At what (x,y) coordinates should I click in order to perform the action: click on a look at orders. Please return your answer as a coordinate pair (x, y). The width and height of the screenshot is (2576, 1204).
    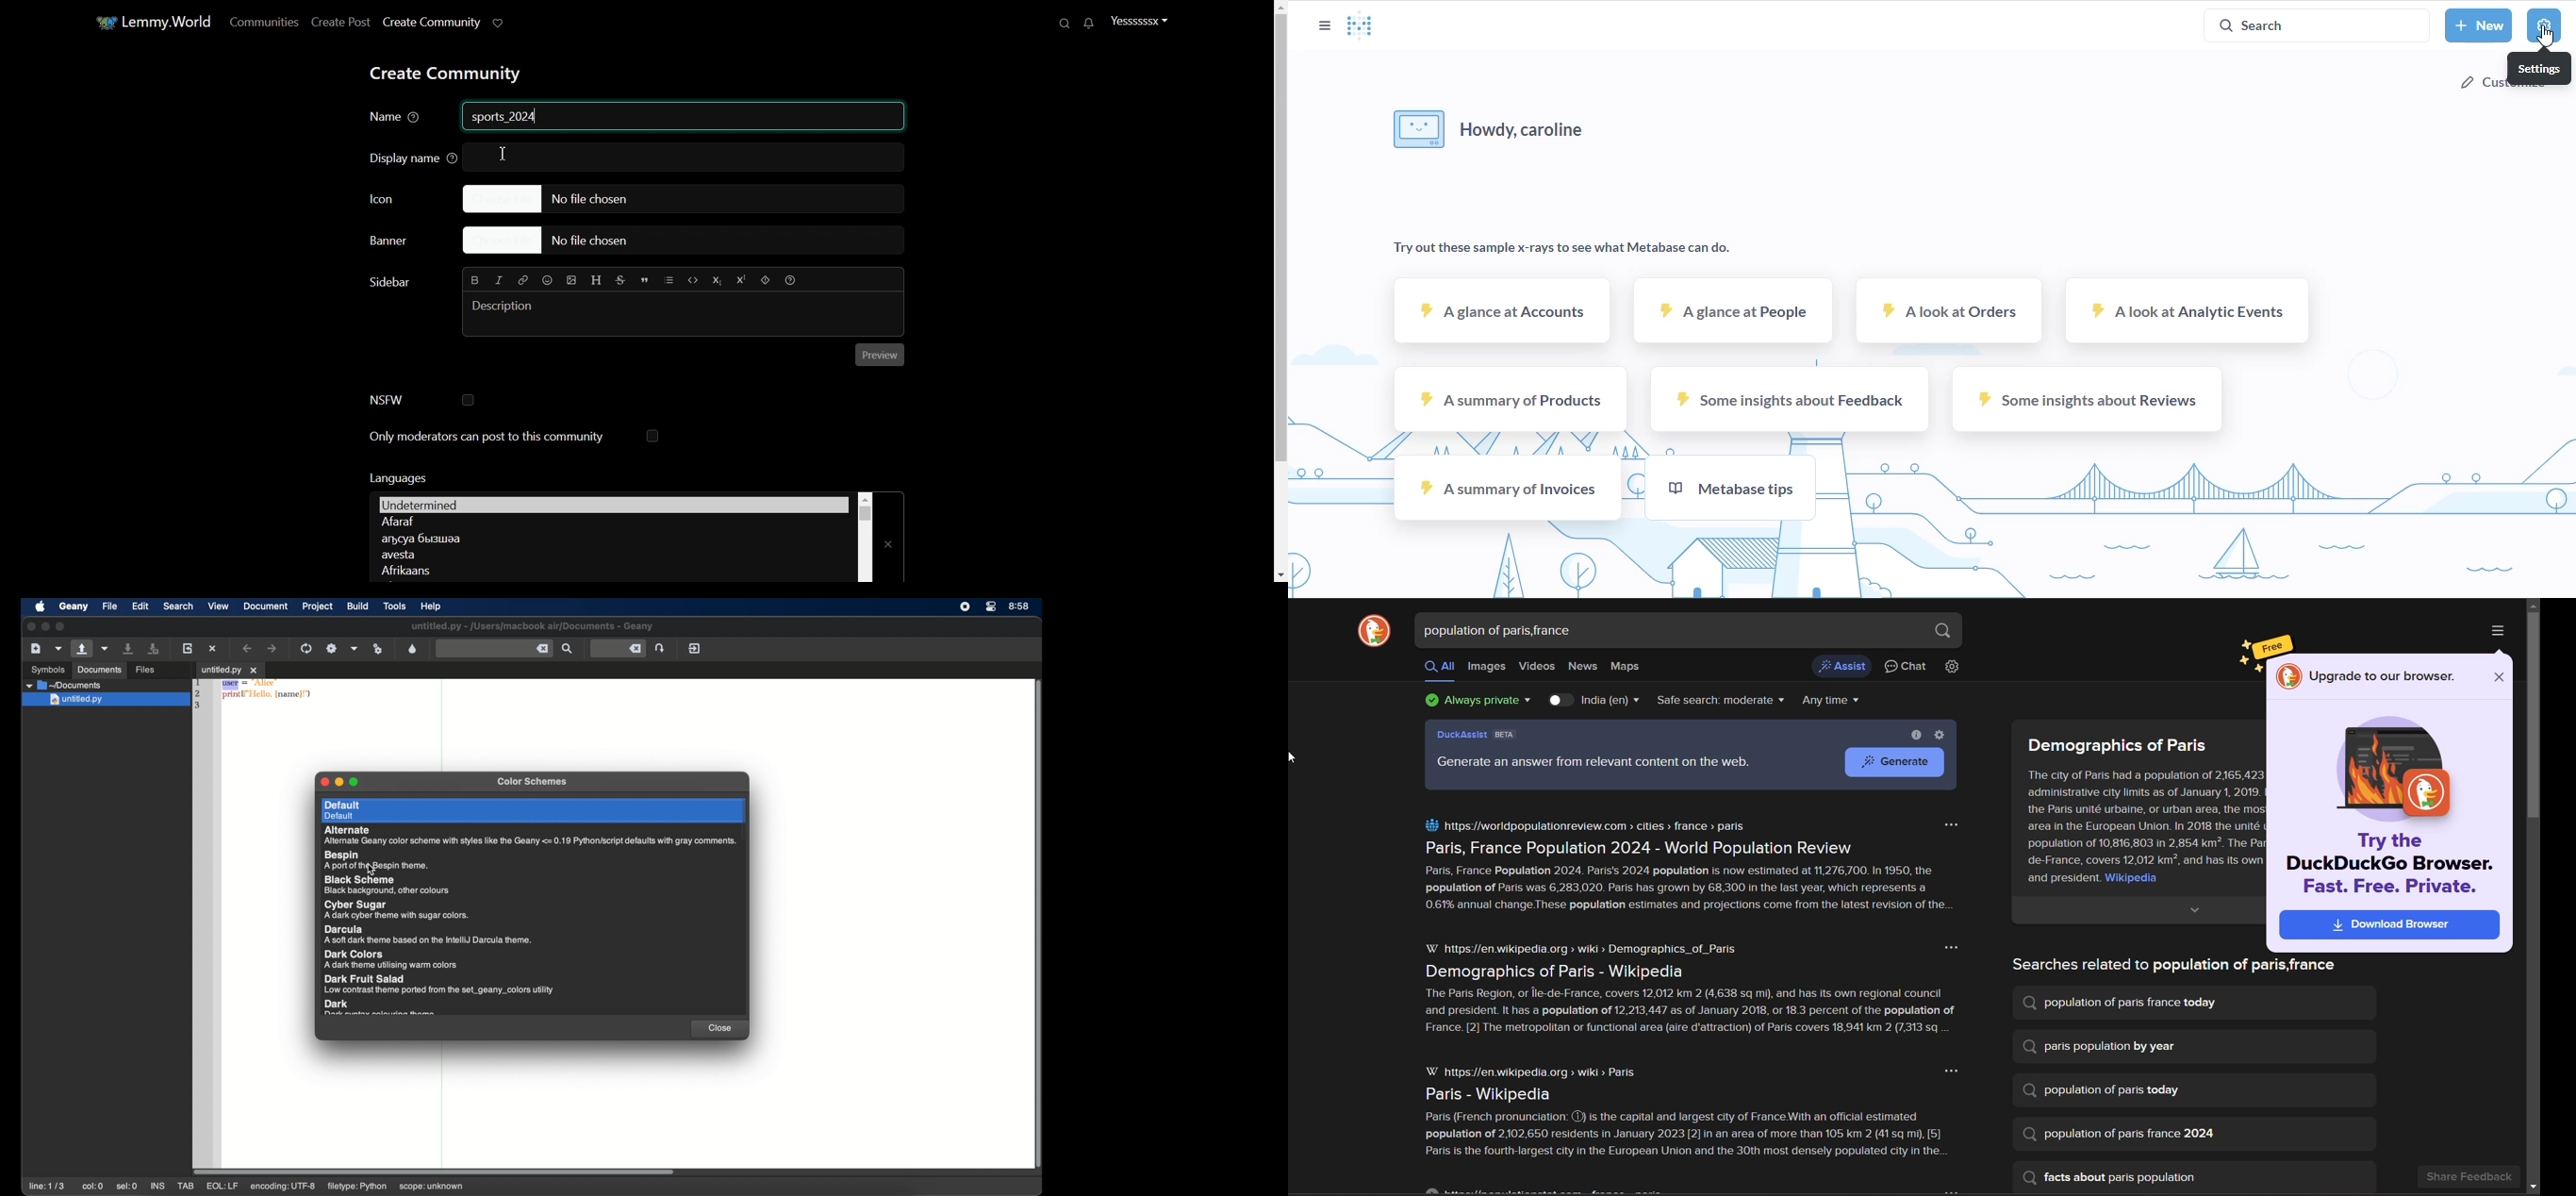
    Looking at the image, I should click on (1949, 311).